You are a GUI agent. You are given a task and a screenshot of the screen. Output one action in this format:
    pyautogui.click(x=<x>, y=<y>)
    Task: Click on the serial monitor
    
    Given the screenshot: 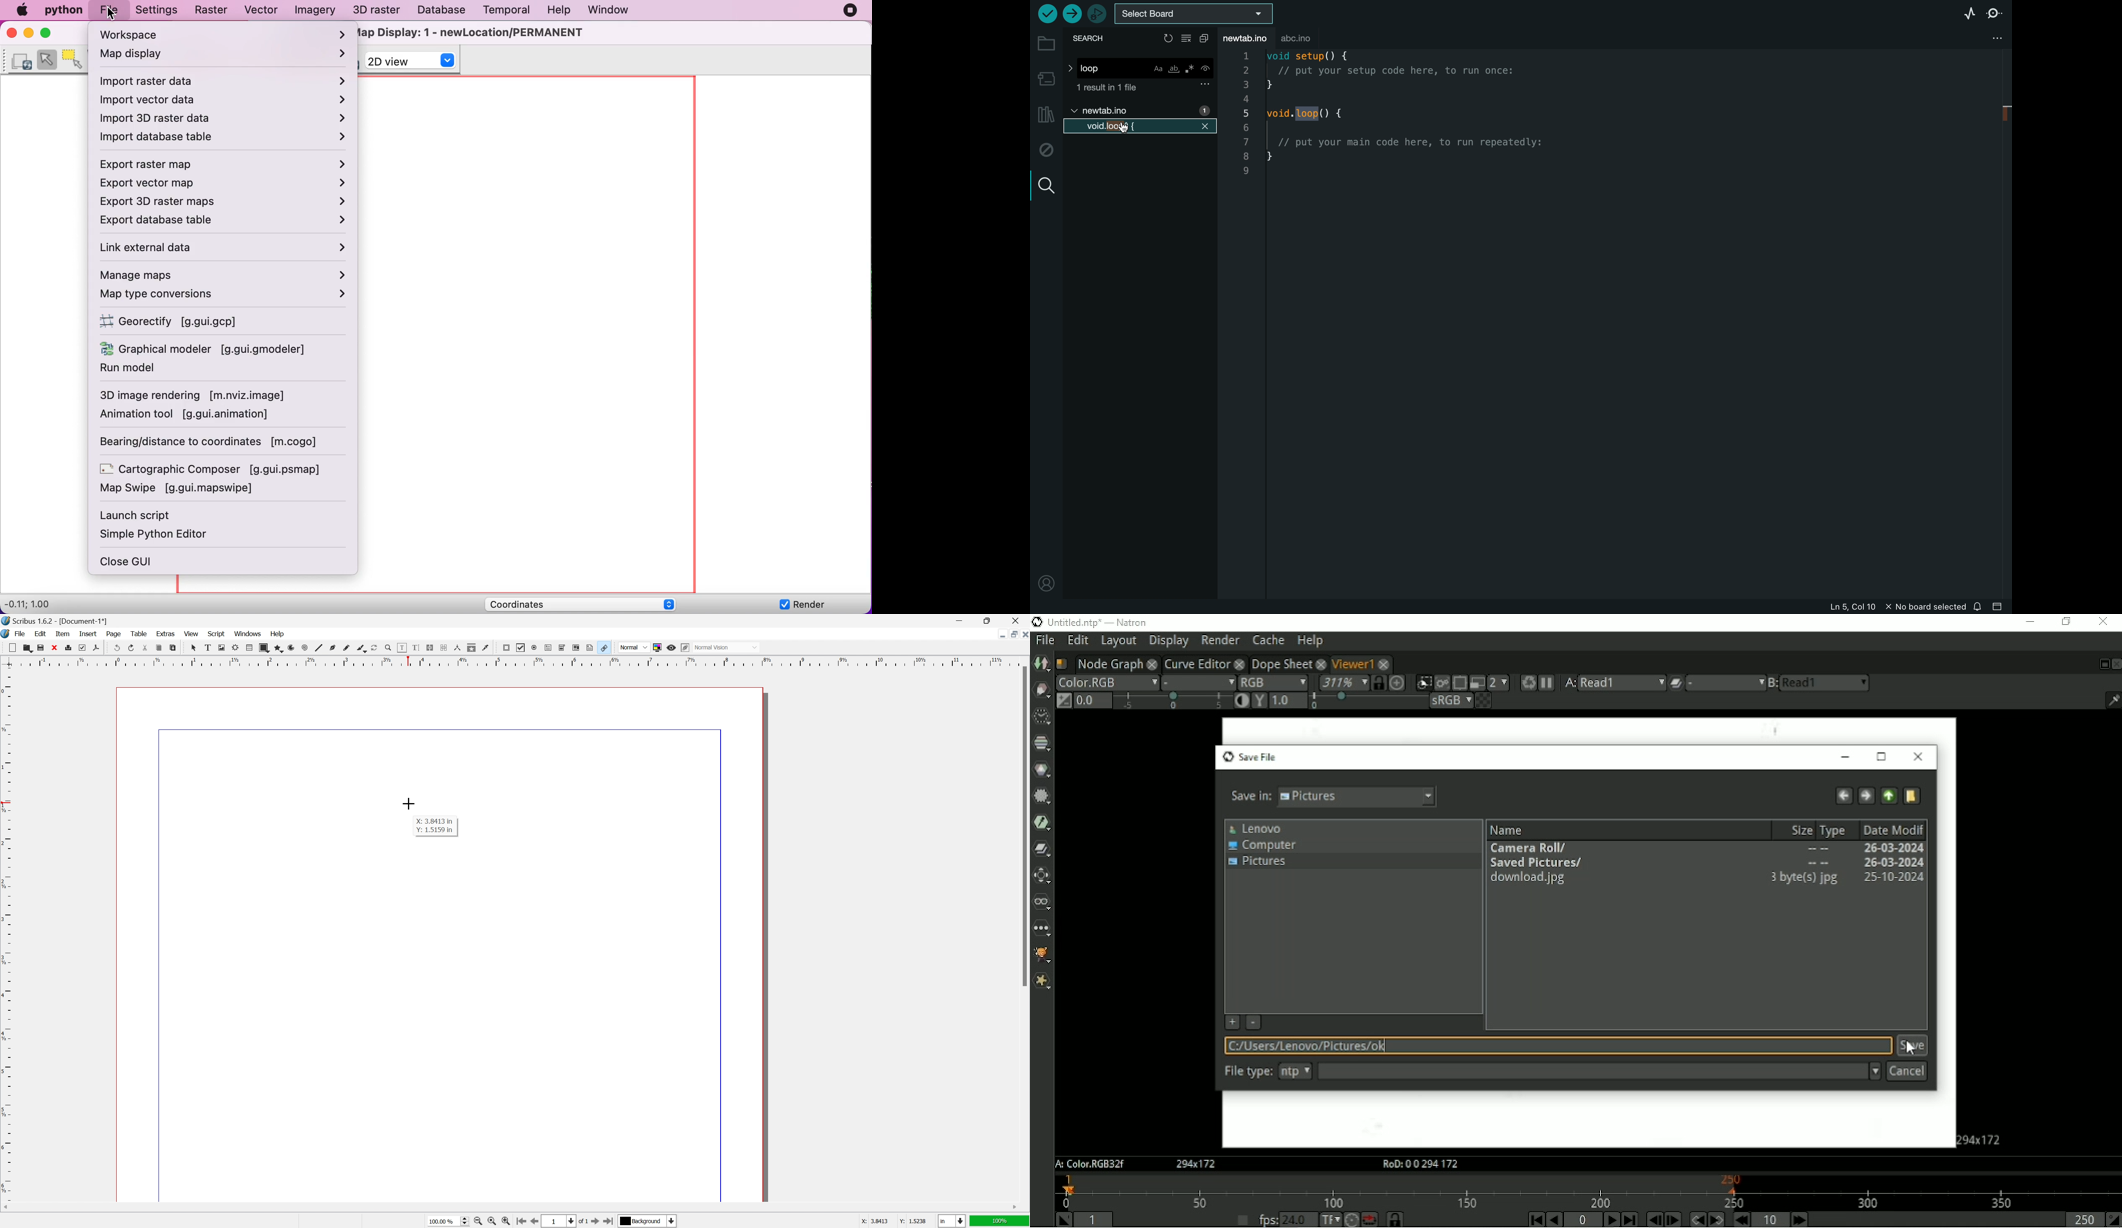 What is the action you would take?
    pyautogui.click(x=1994, y=14)
    